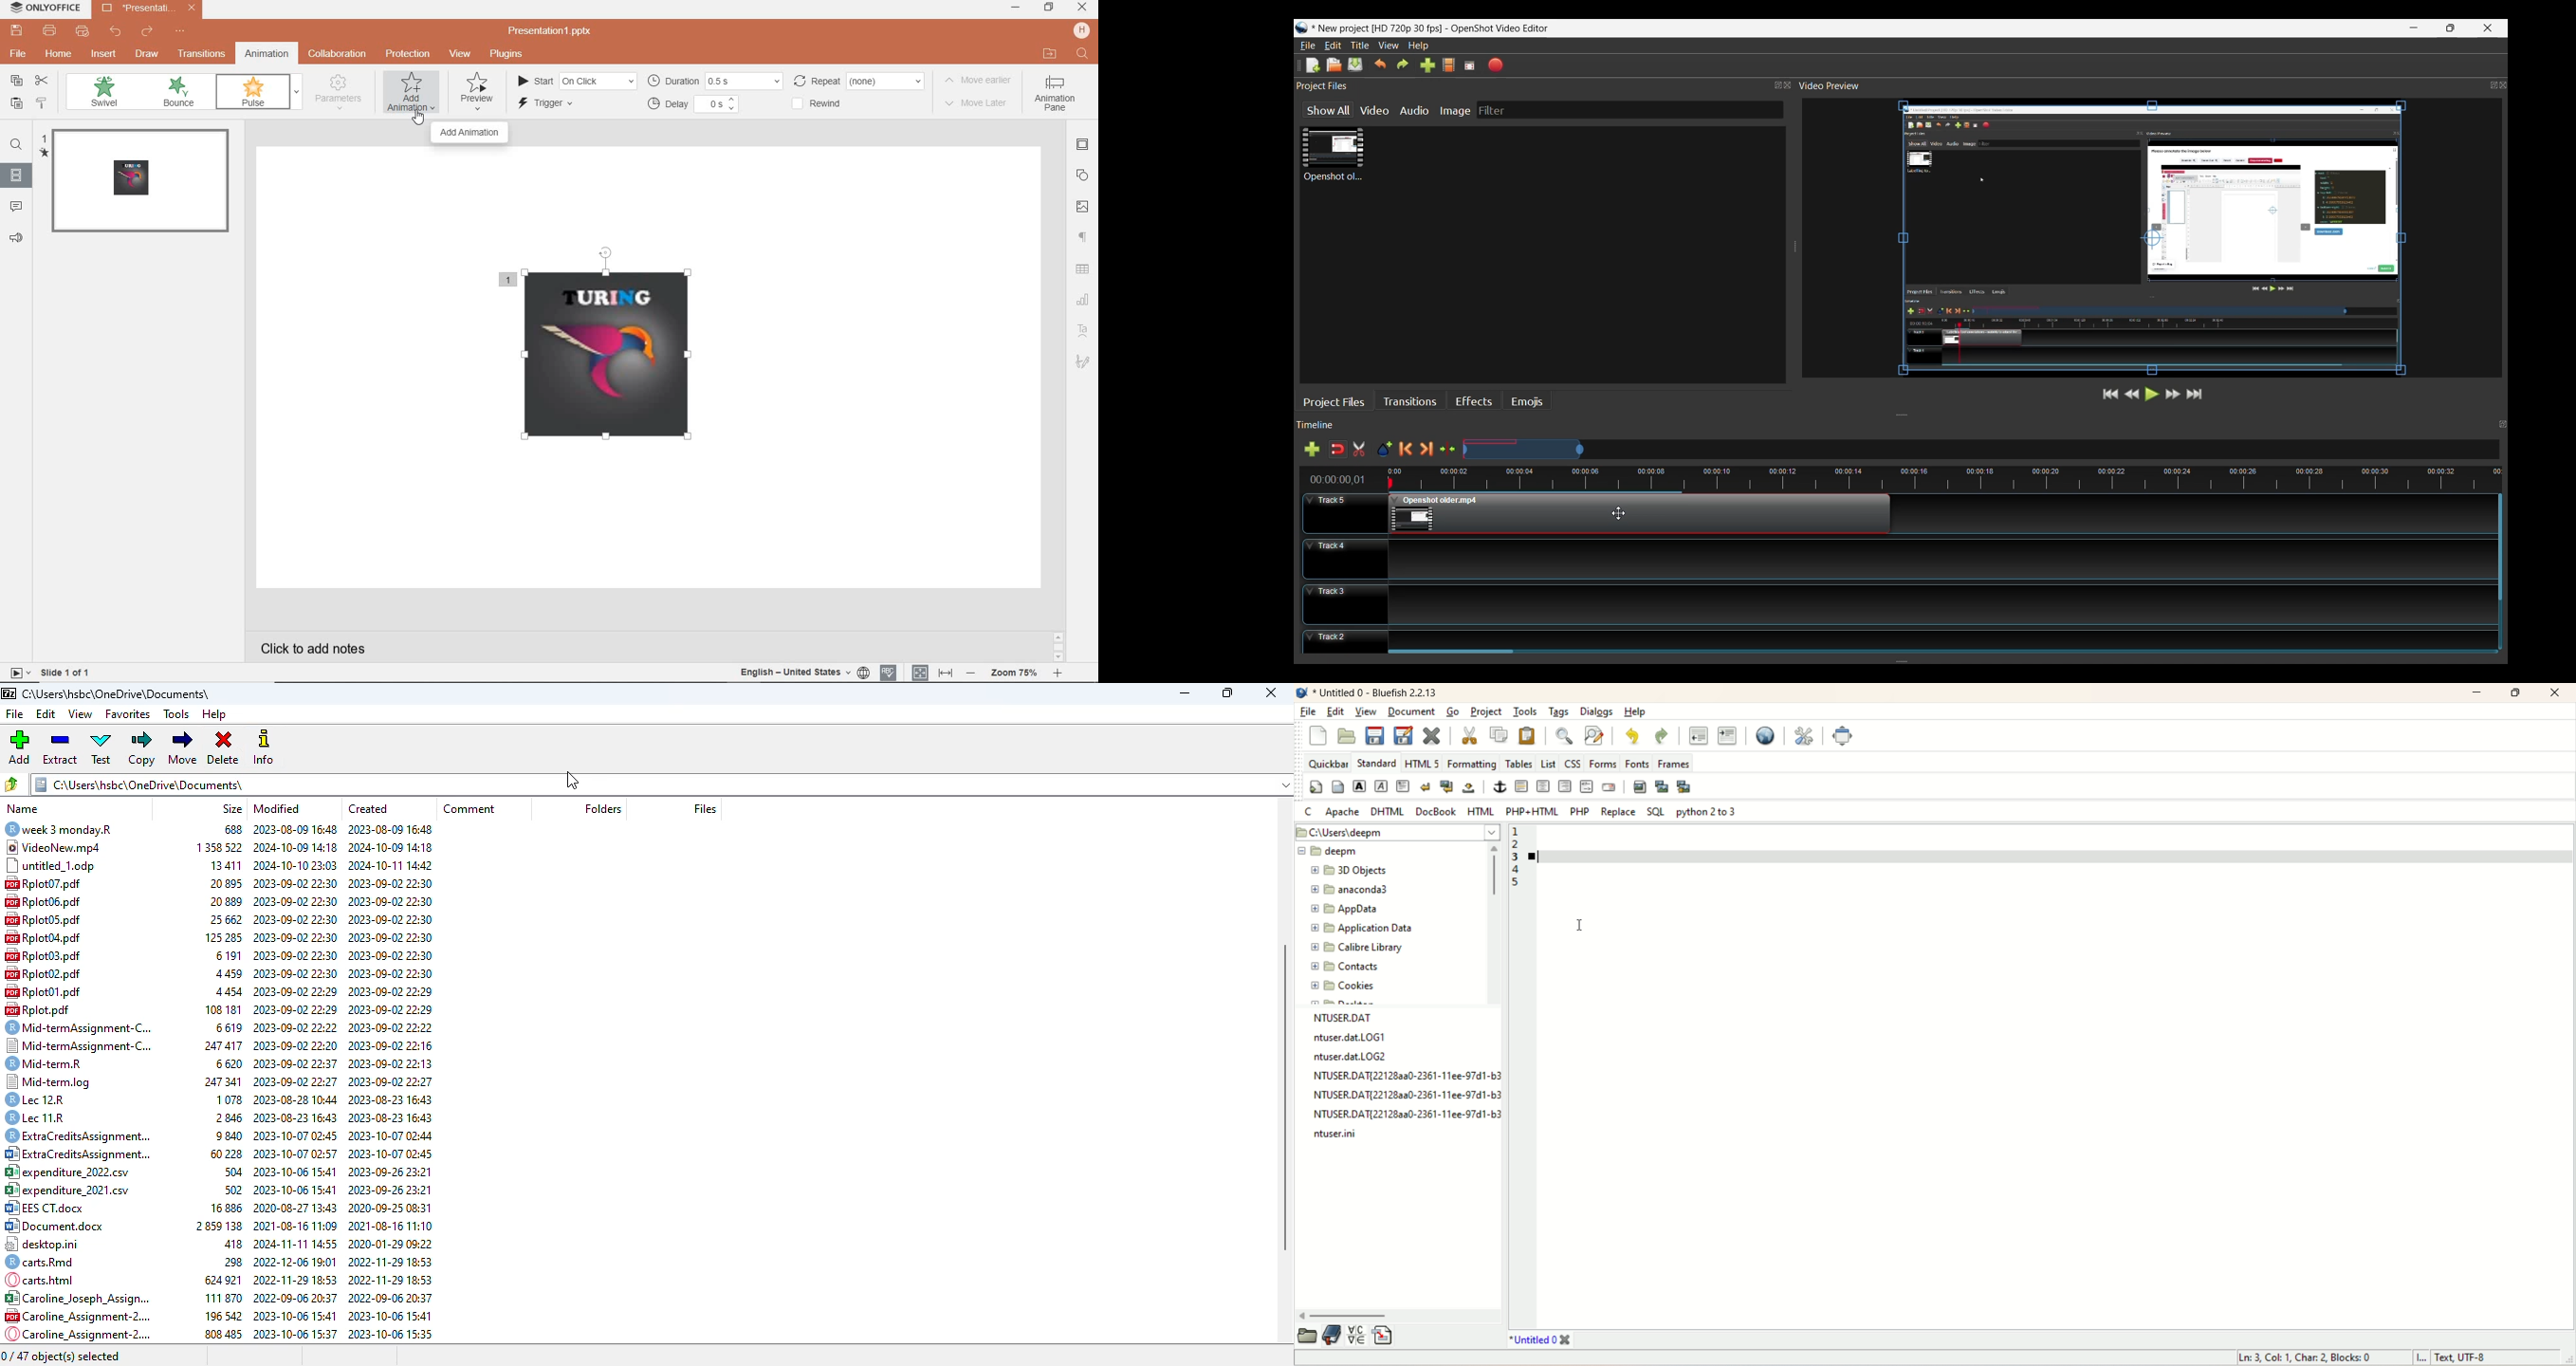  I want to click on save file as, so click(1404, 736).